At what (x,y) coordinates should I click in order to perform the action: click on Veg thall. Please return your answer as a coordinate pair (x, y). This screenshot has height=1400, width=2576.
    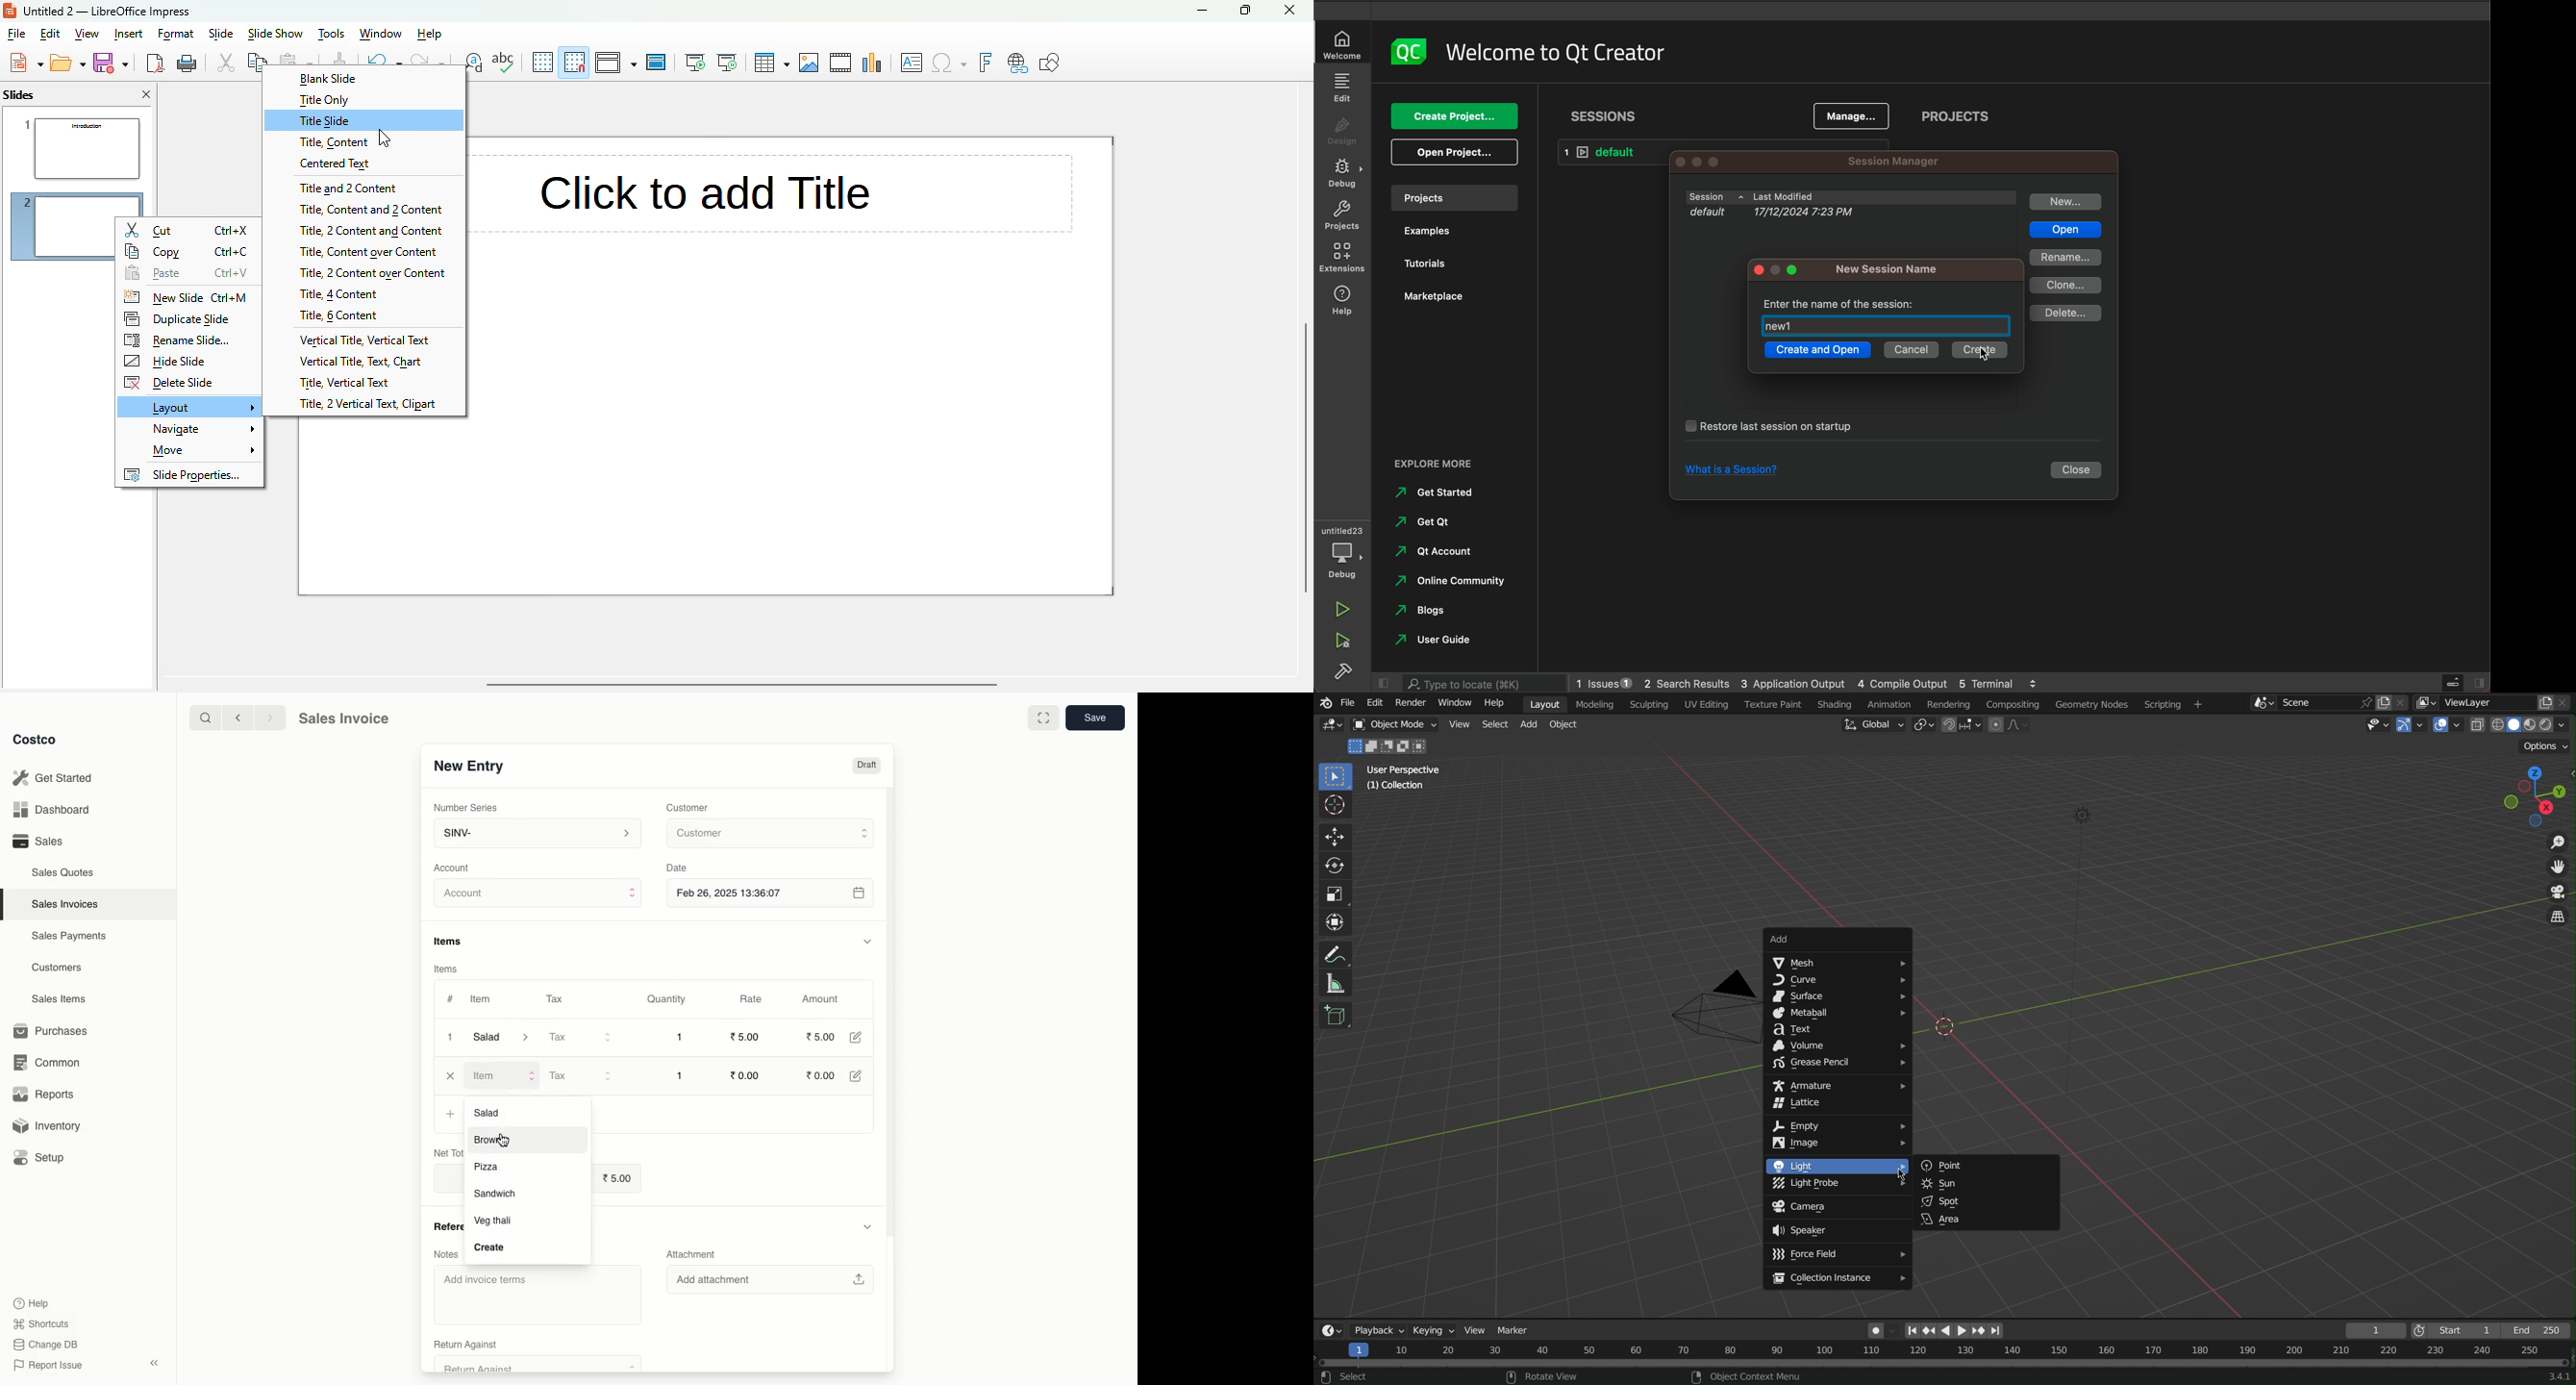
    Looking at the image, I should click on (500, 1221).